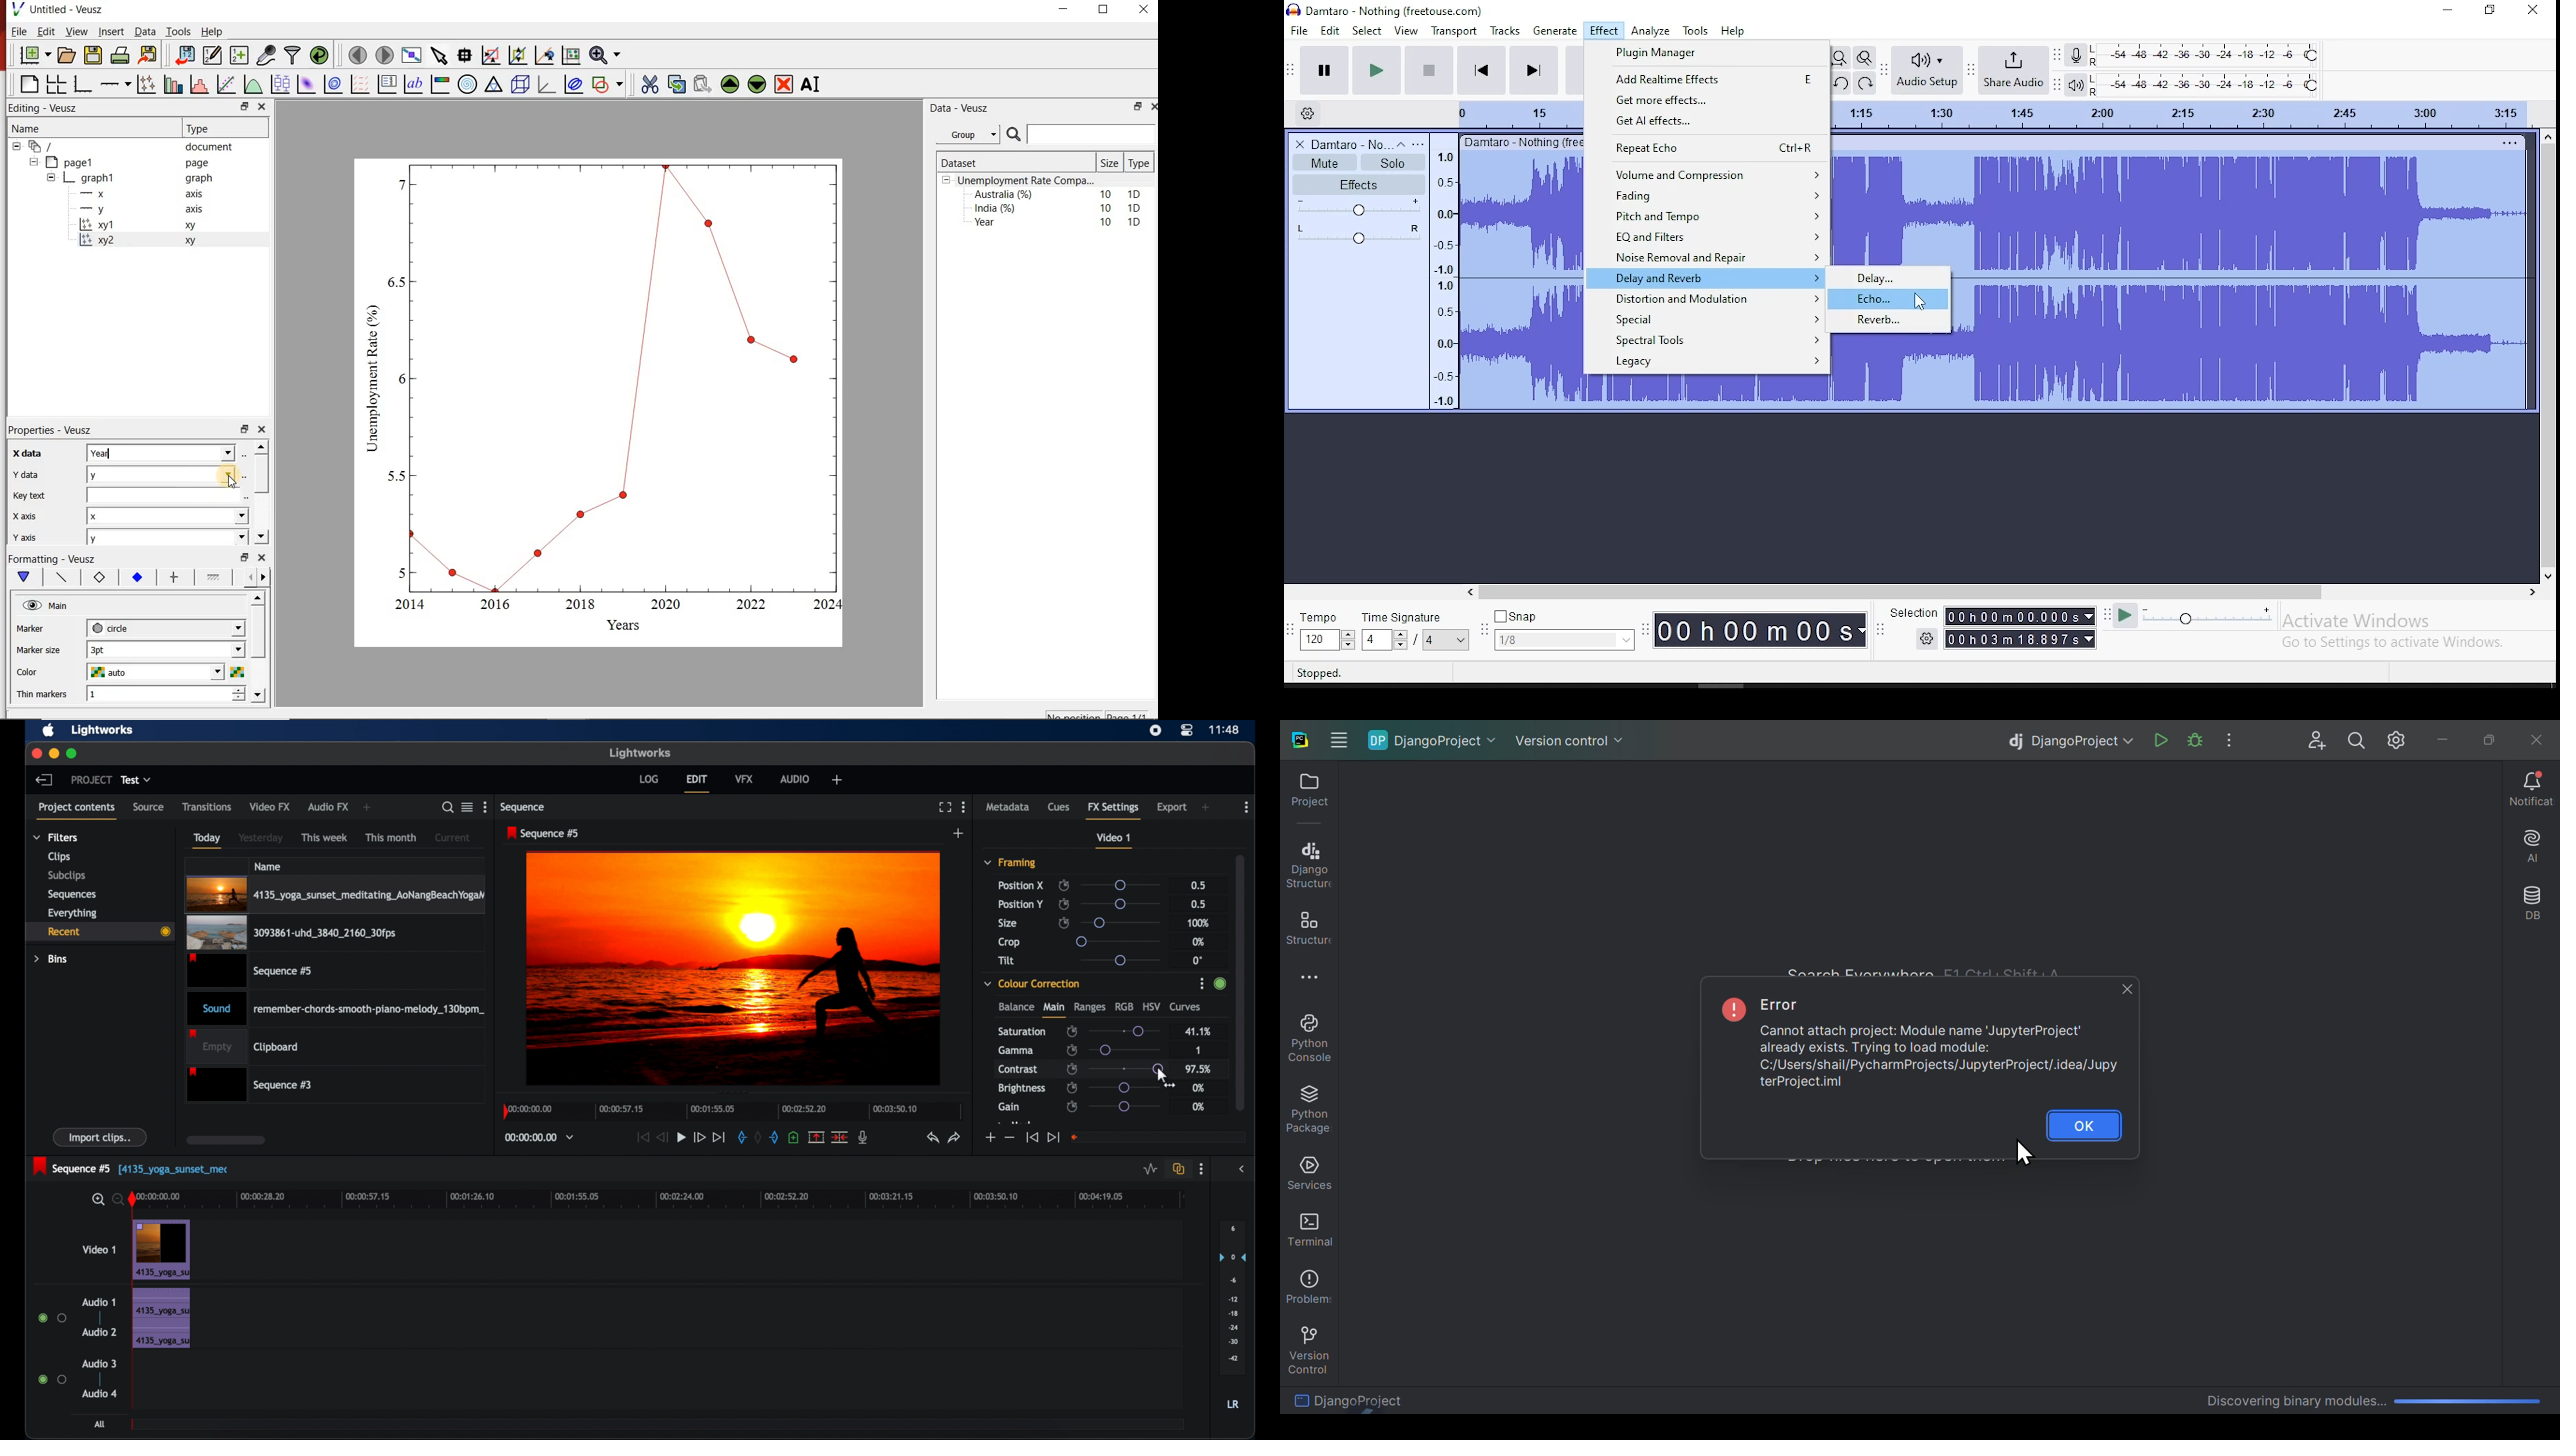  What do you see at coordinates (2394, 644) in the screenshot?
I see `Go to Settings to activate Windows.` at bounding box center [2394, 644].